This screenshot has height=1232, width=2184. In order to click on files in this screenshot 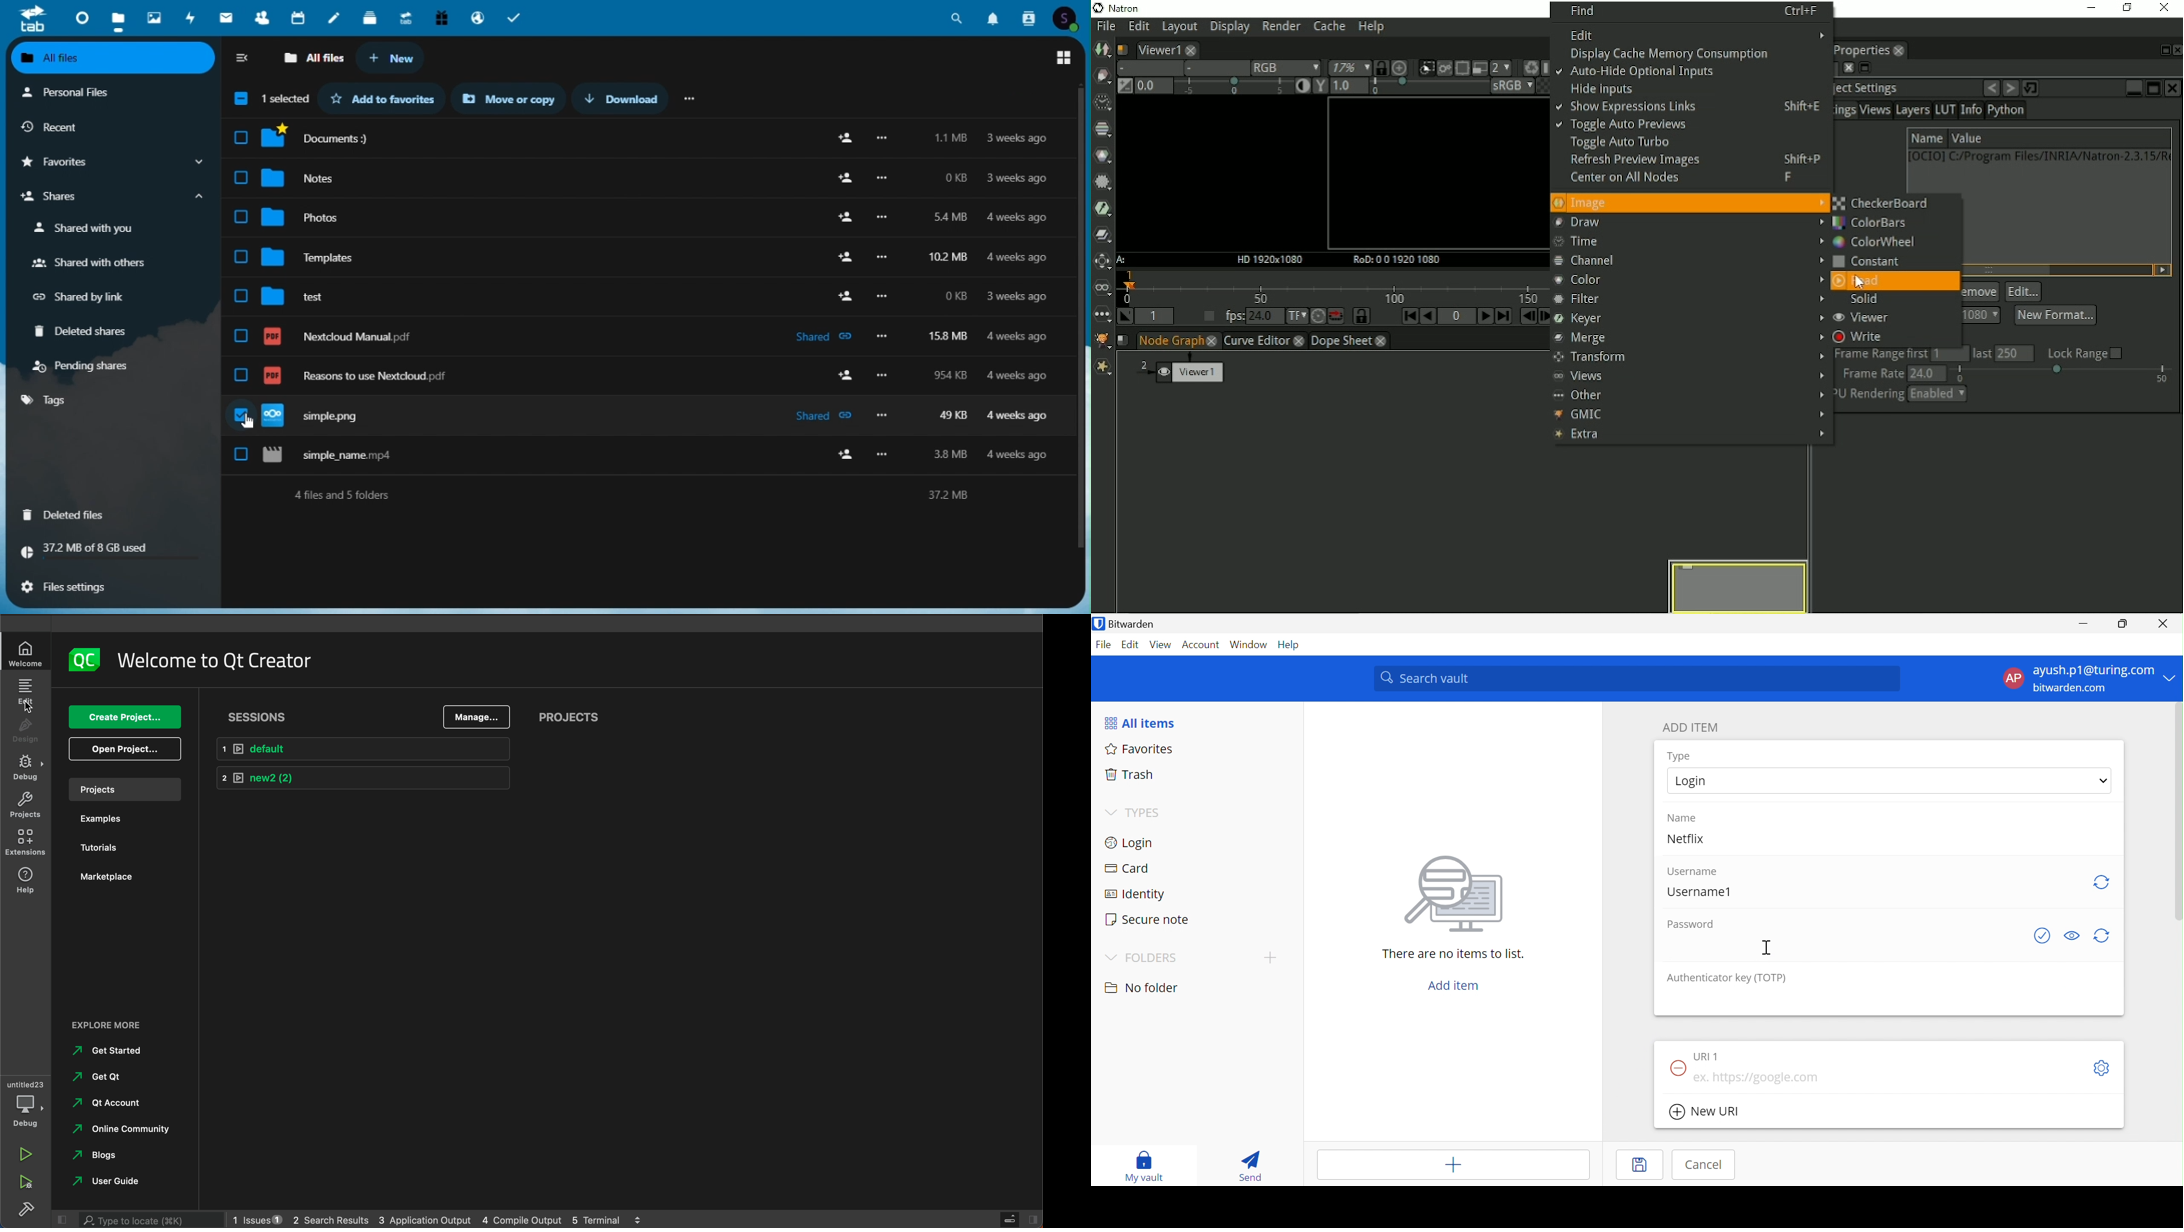, I will do `click(117, 18)`.